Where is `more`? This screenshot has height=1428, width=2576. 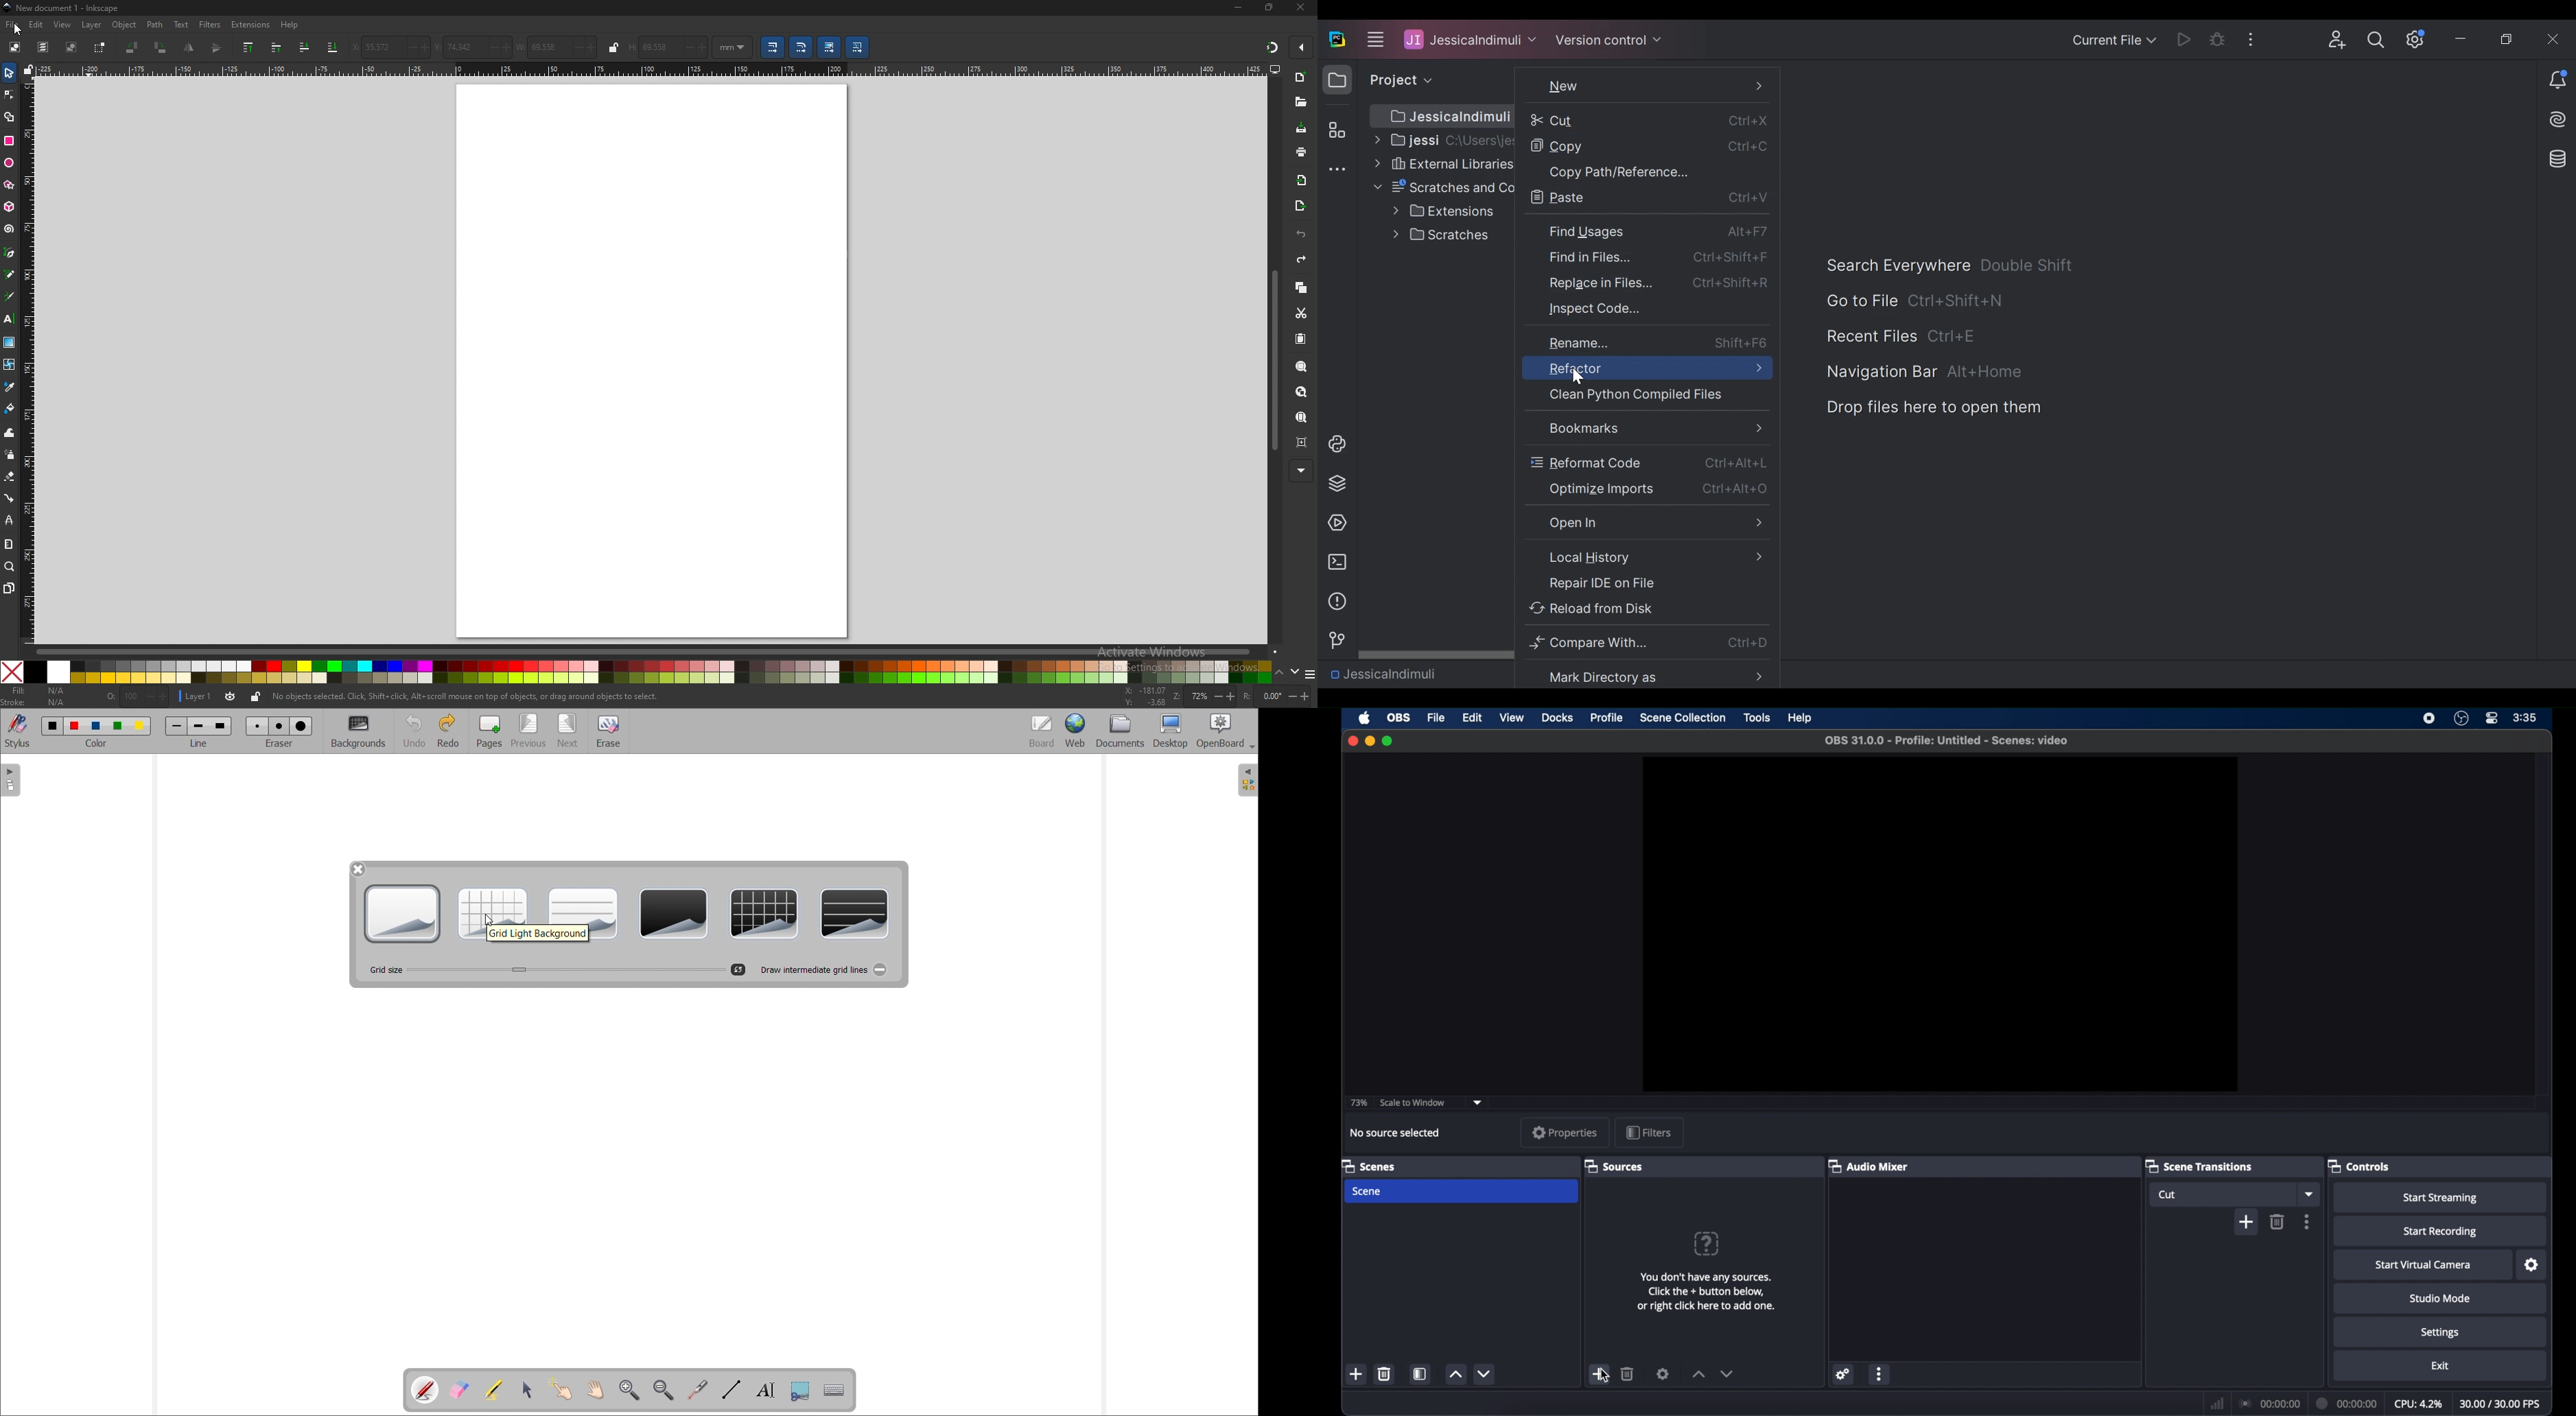
more is located at coordinates (1299, 470).